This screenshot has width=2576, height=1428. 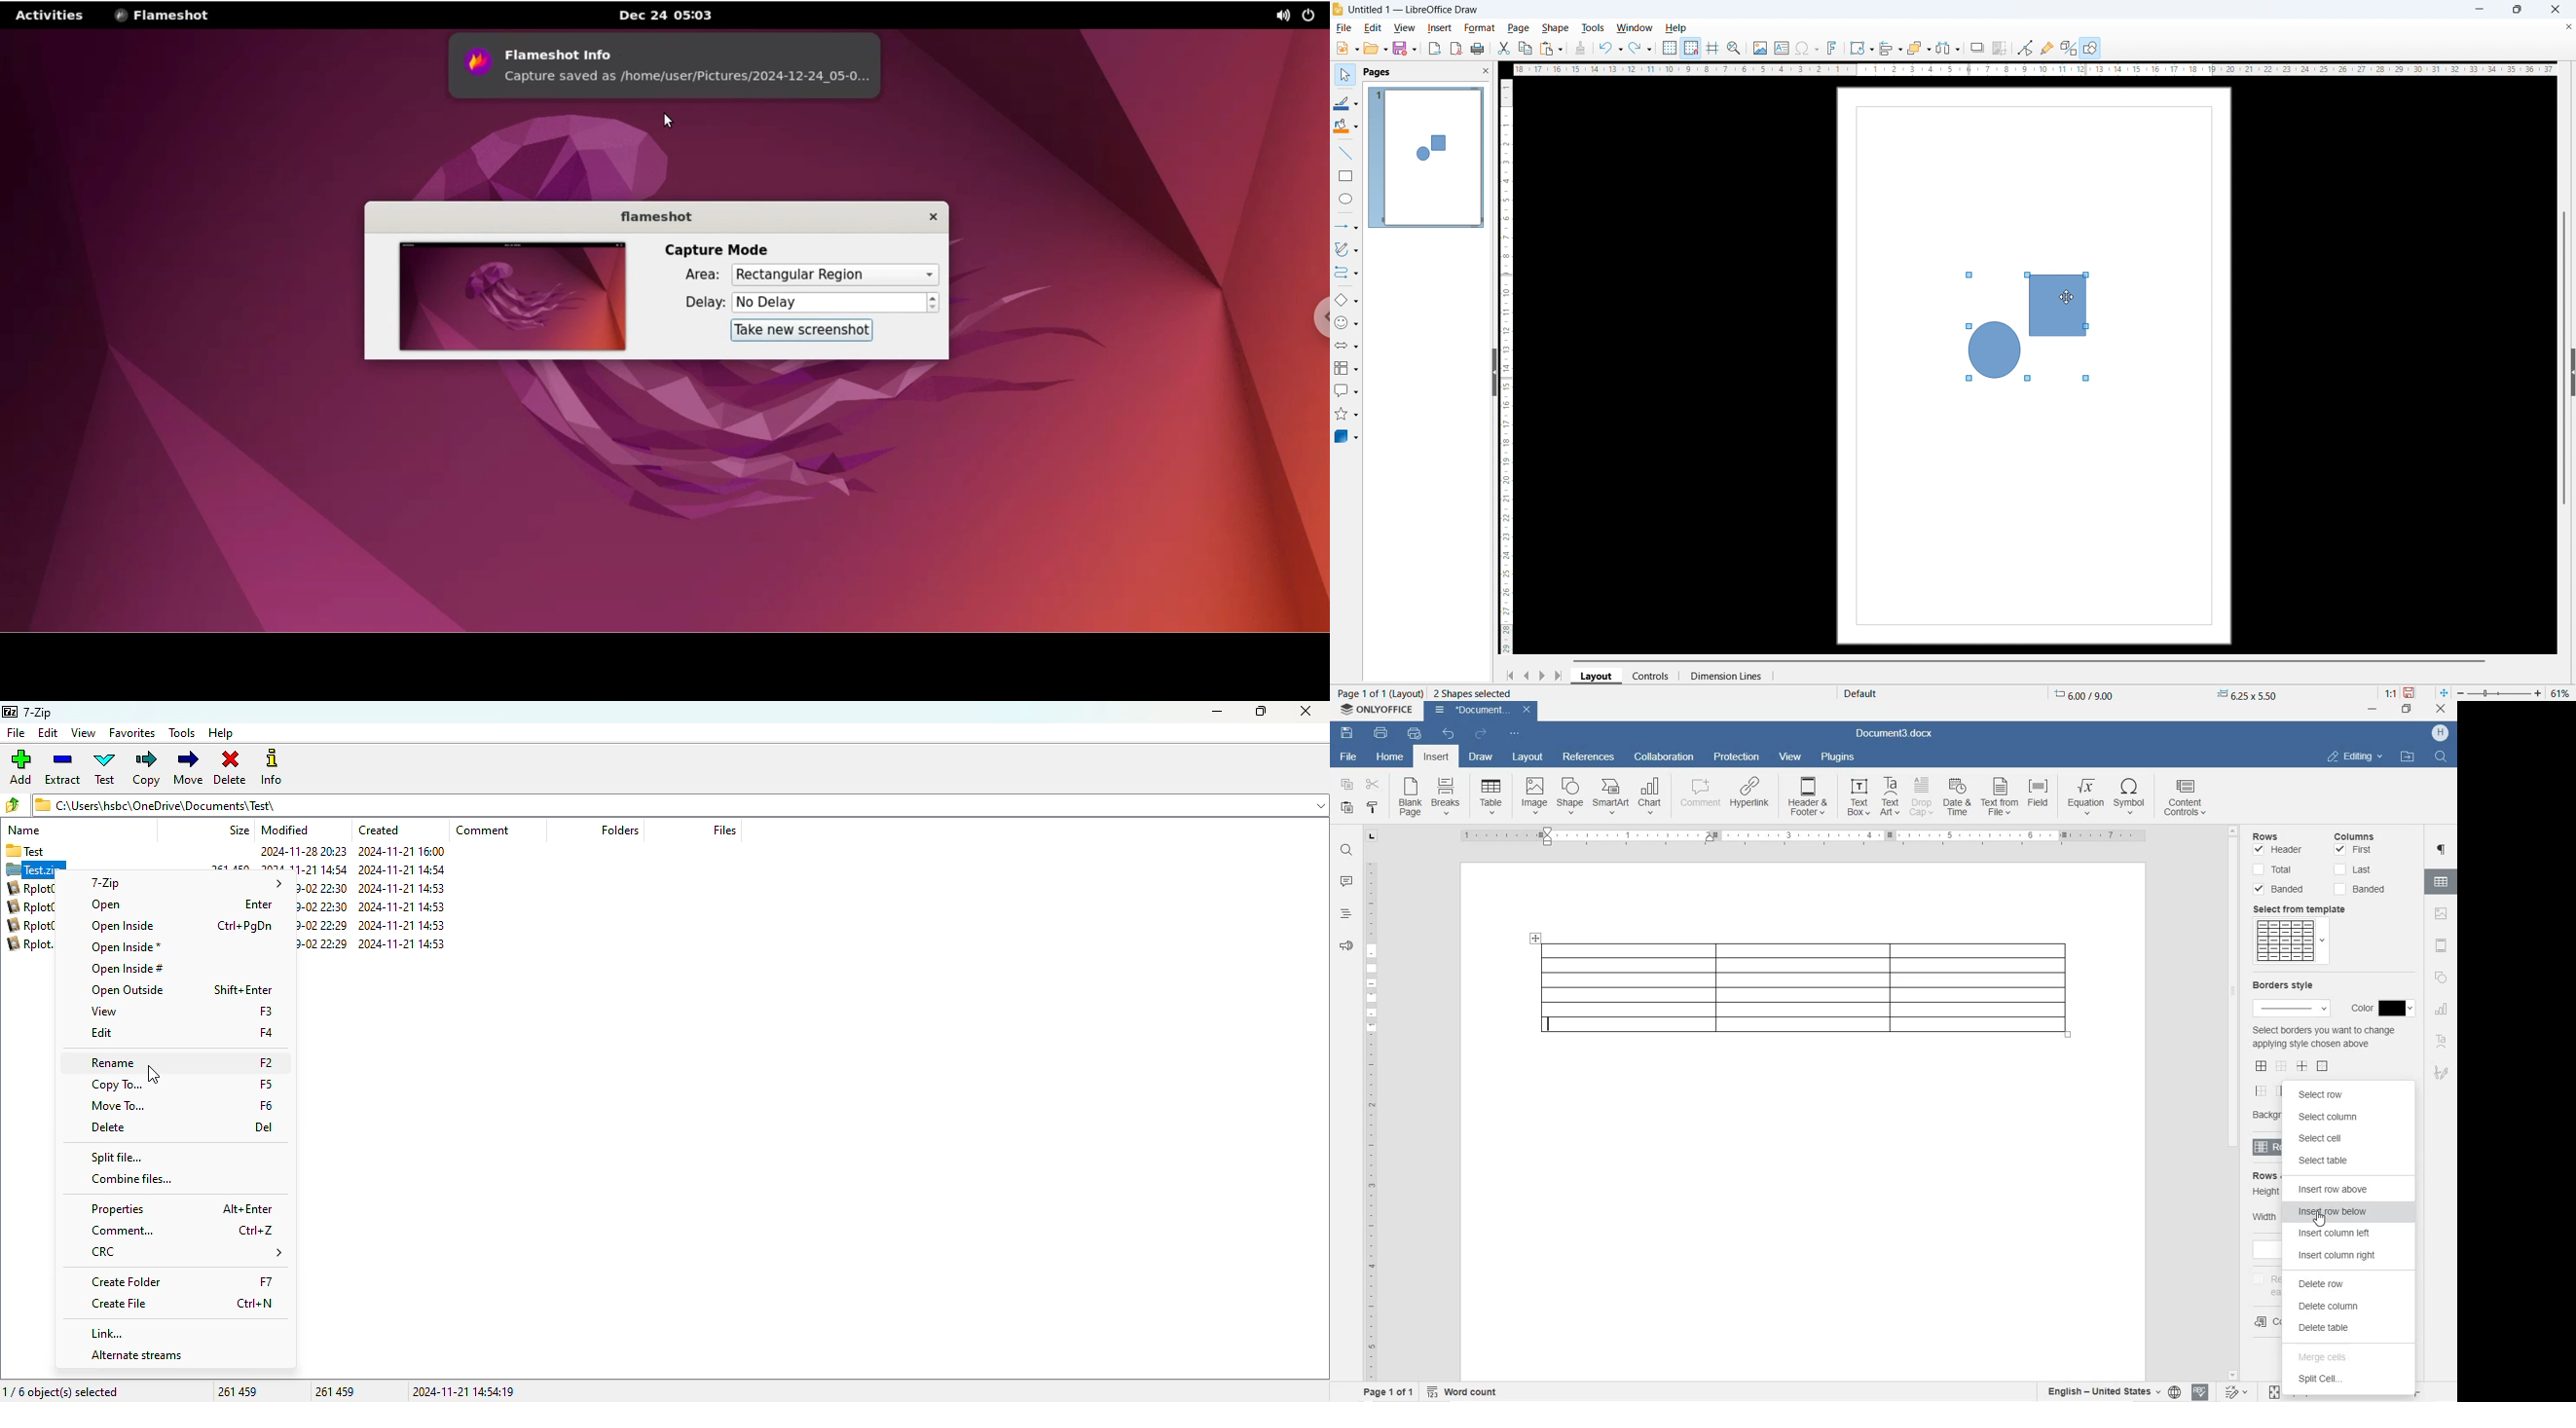 What do you see at coordinates (2360, 890) in the screenshot?
I see `Banded` at bounding box center [2360, 890].